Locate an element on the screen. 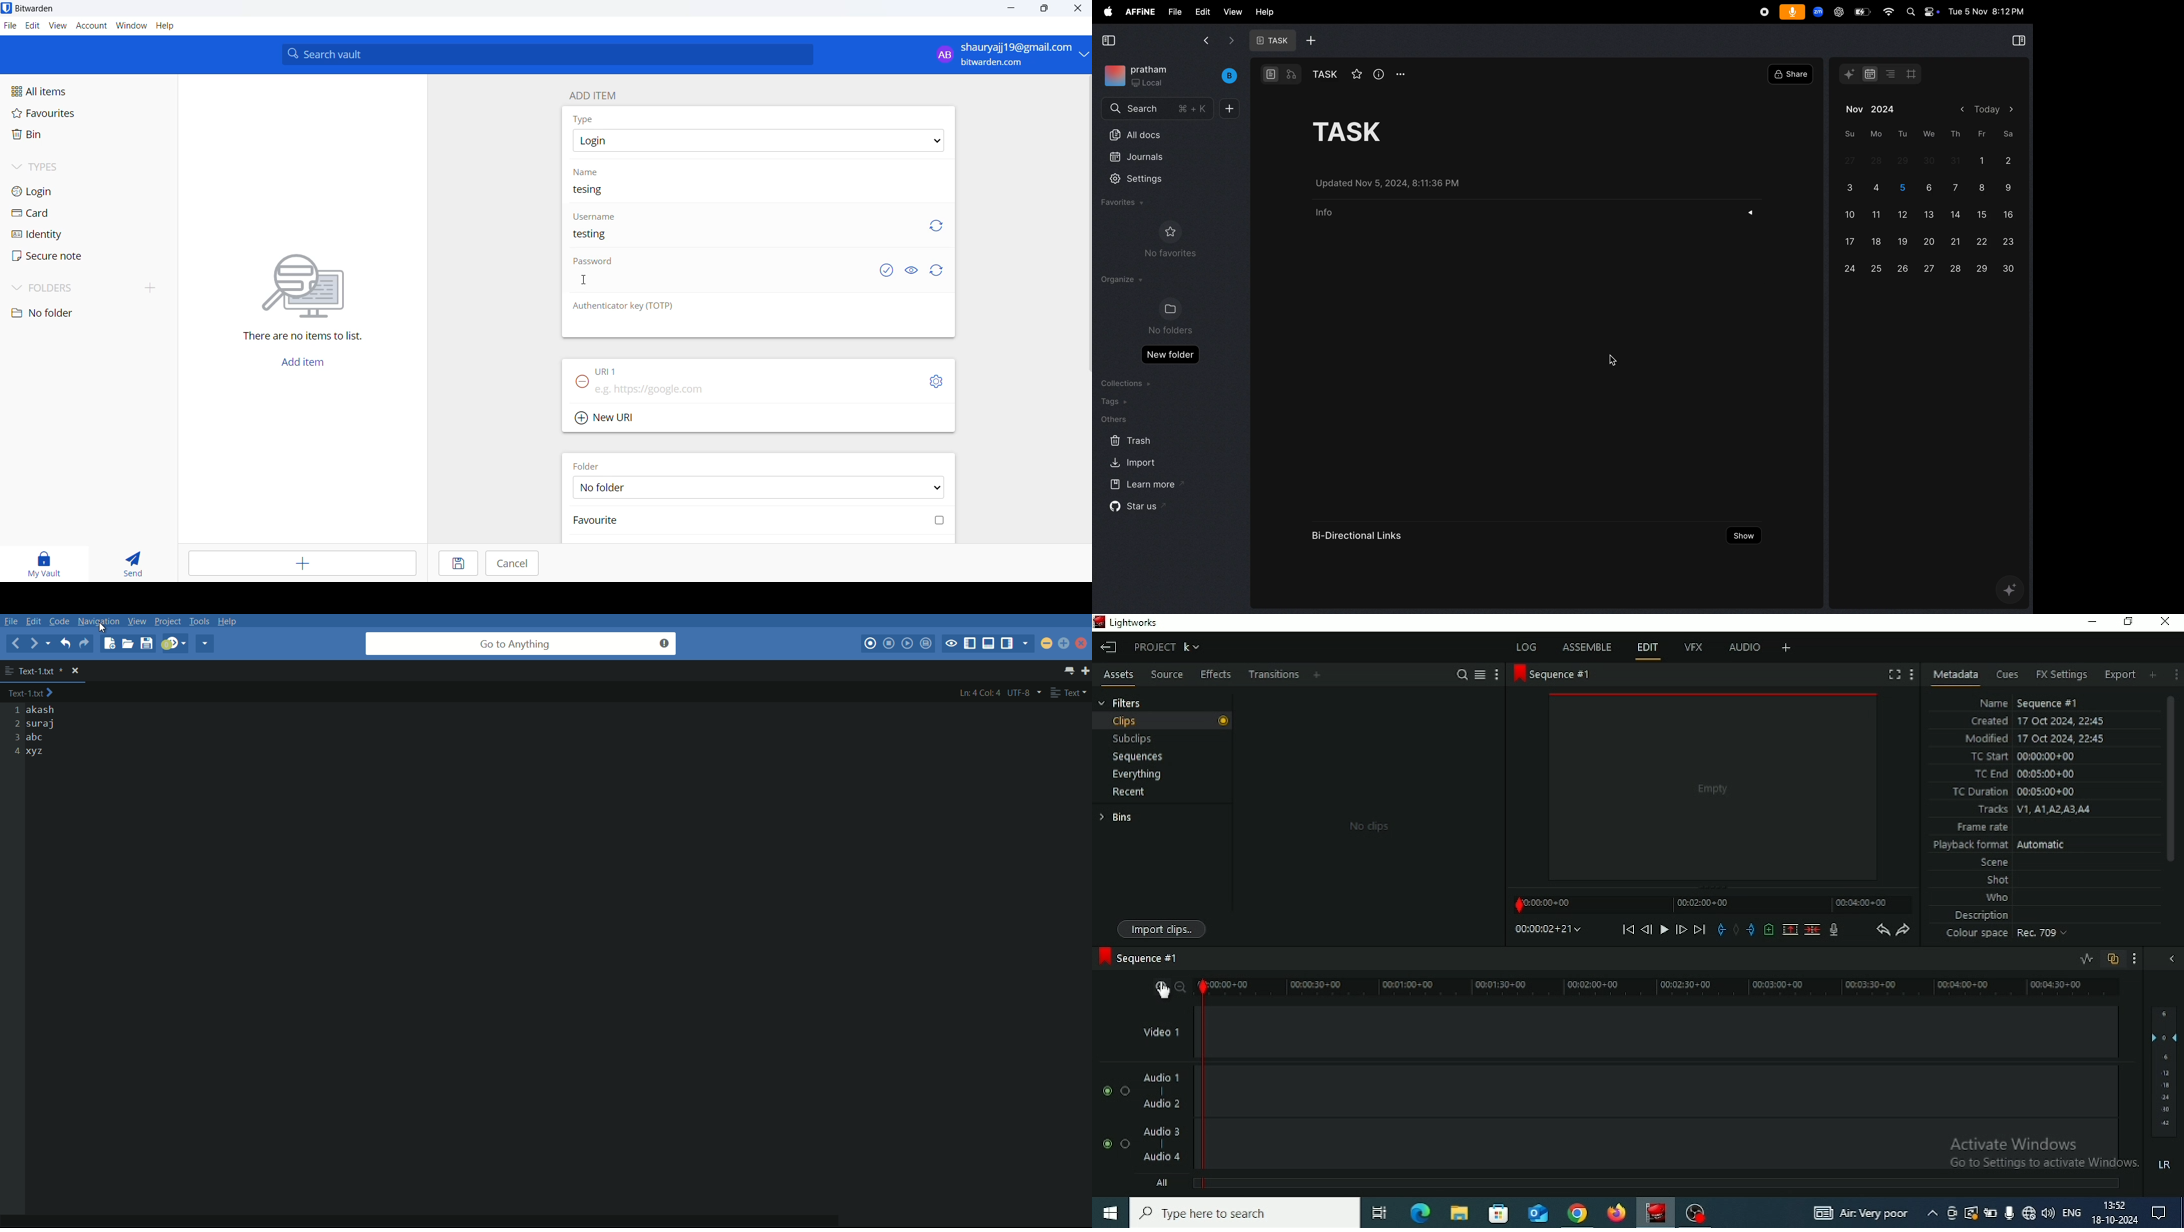 The image size is (2184, 1232). grid is located at coordinates (1915, 75).